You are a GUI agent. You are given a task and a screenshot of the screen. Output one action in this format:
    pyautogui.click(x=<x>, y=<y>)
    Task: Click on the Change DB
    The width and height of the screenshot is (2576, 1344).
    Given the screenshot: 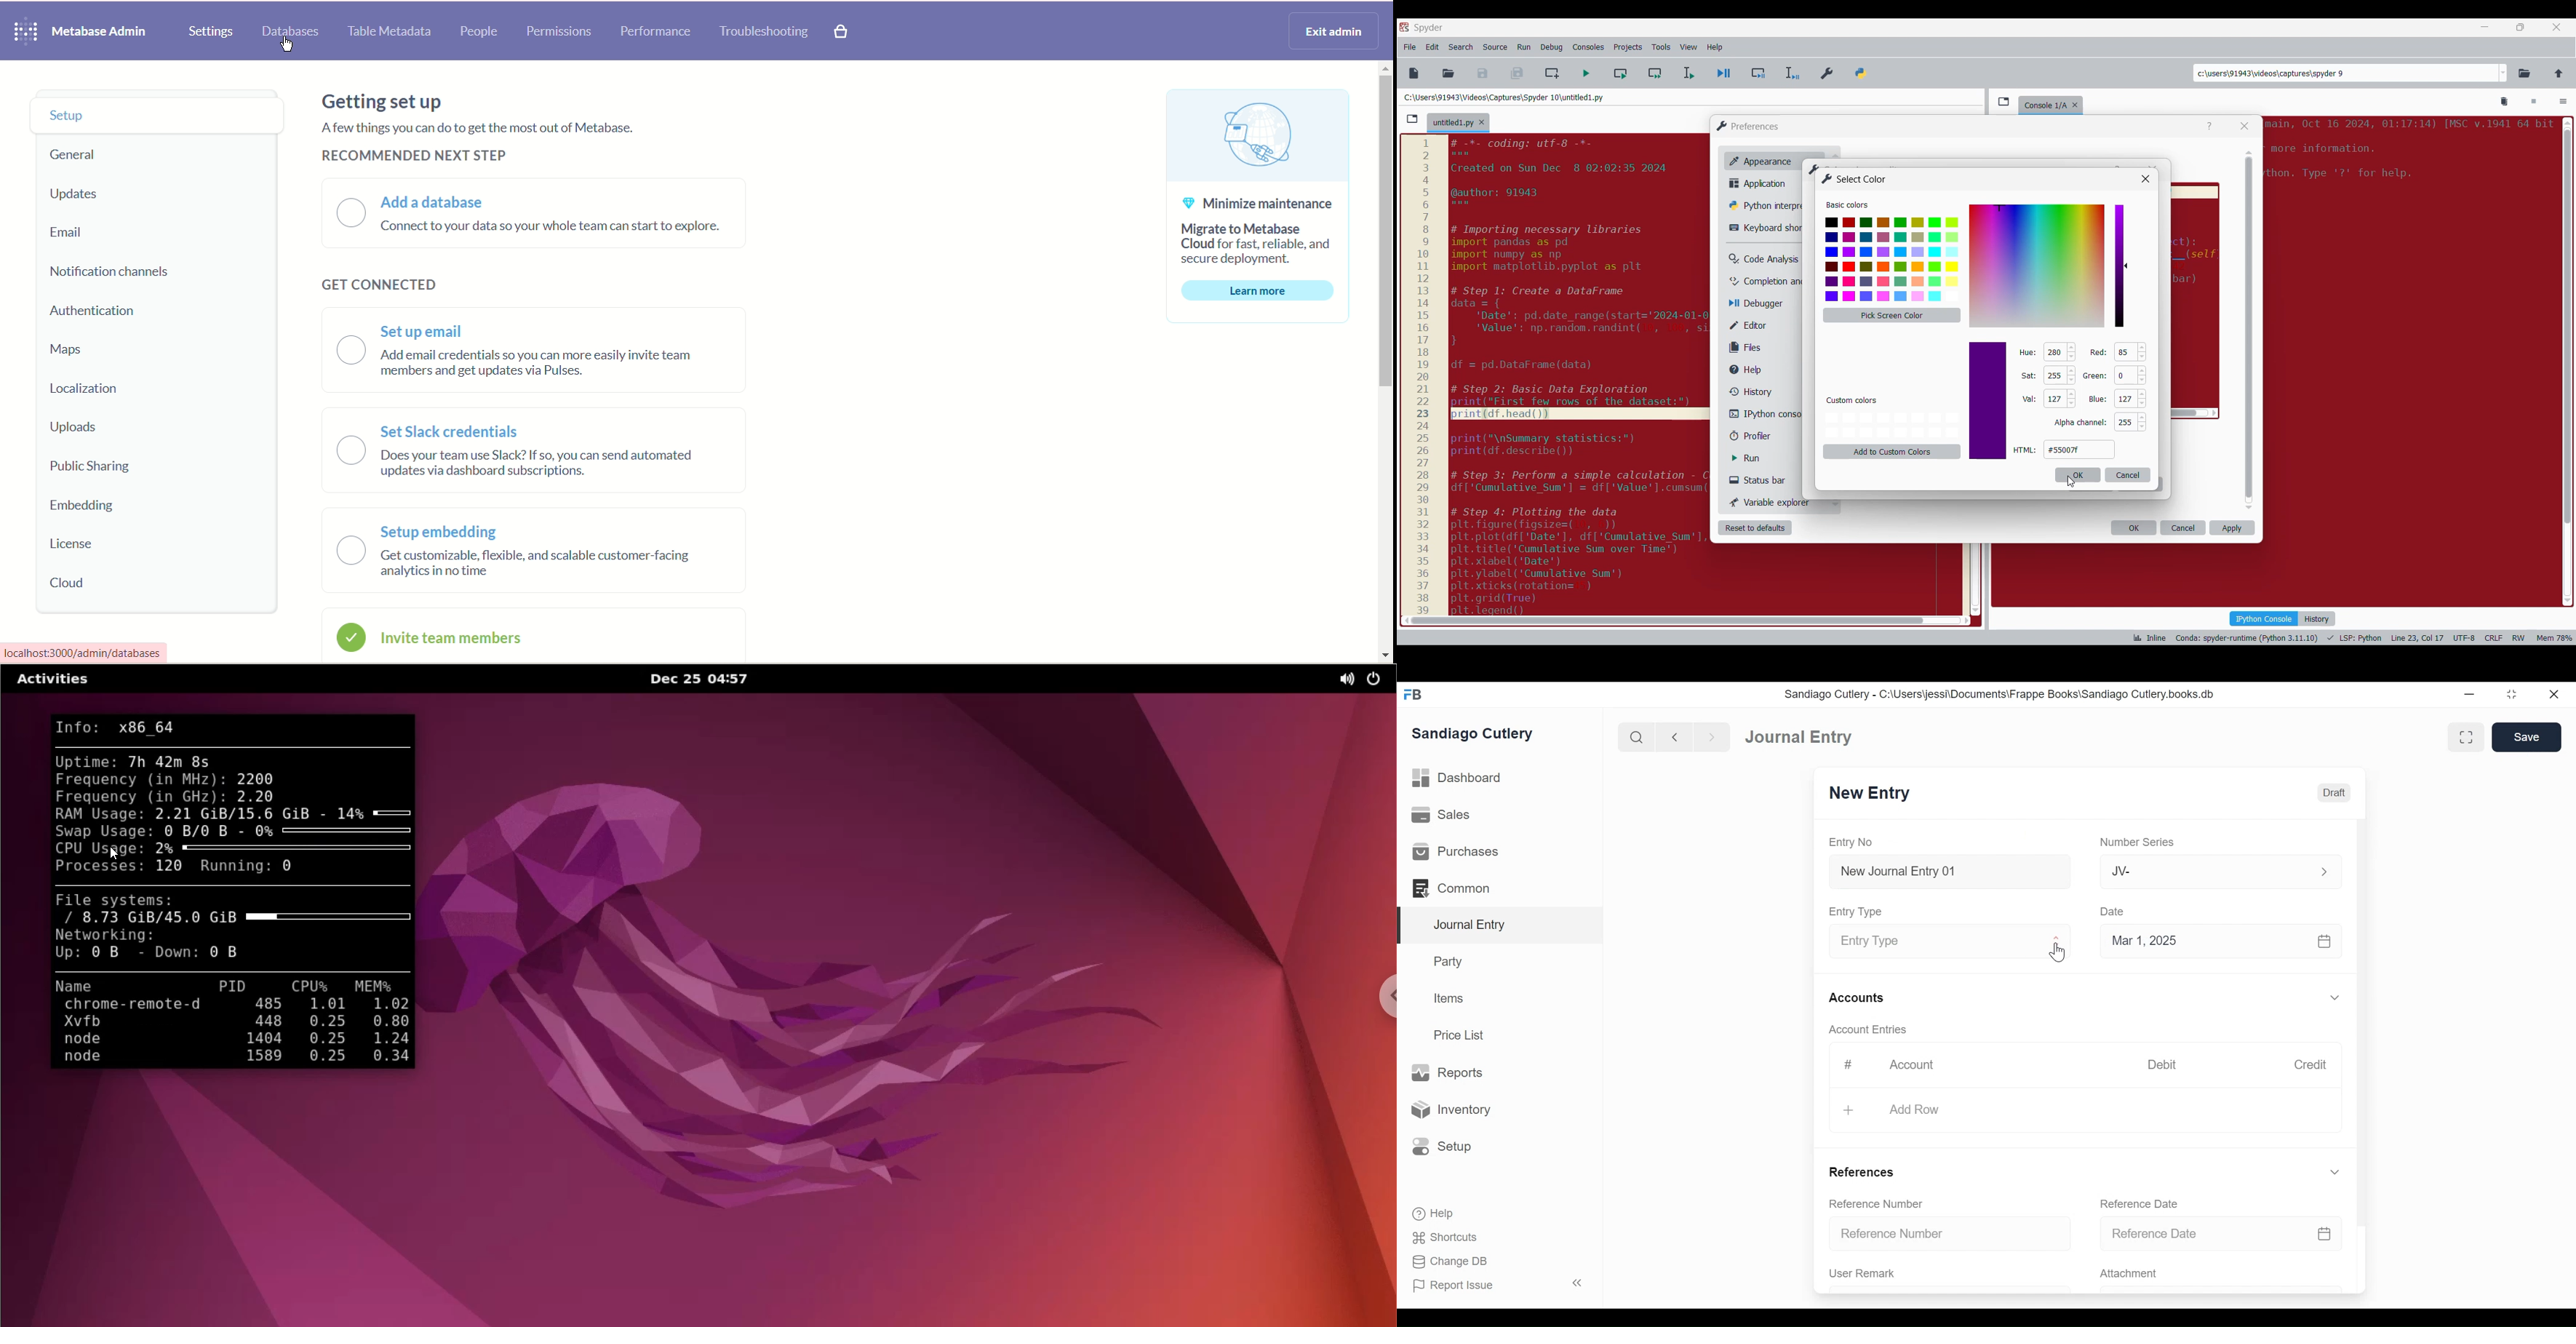 What is the action you would take?
    pyautogui.click(x=1445, y=1262)
    